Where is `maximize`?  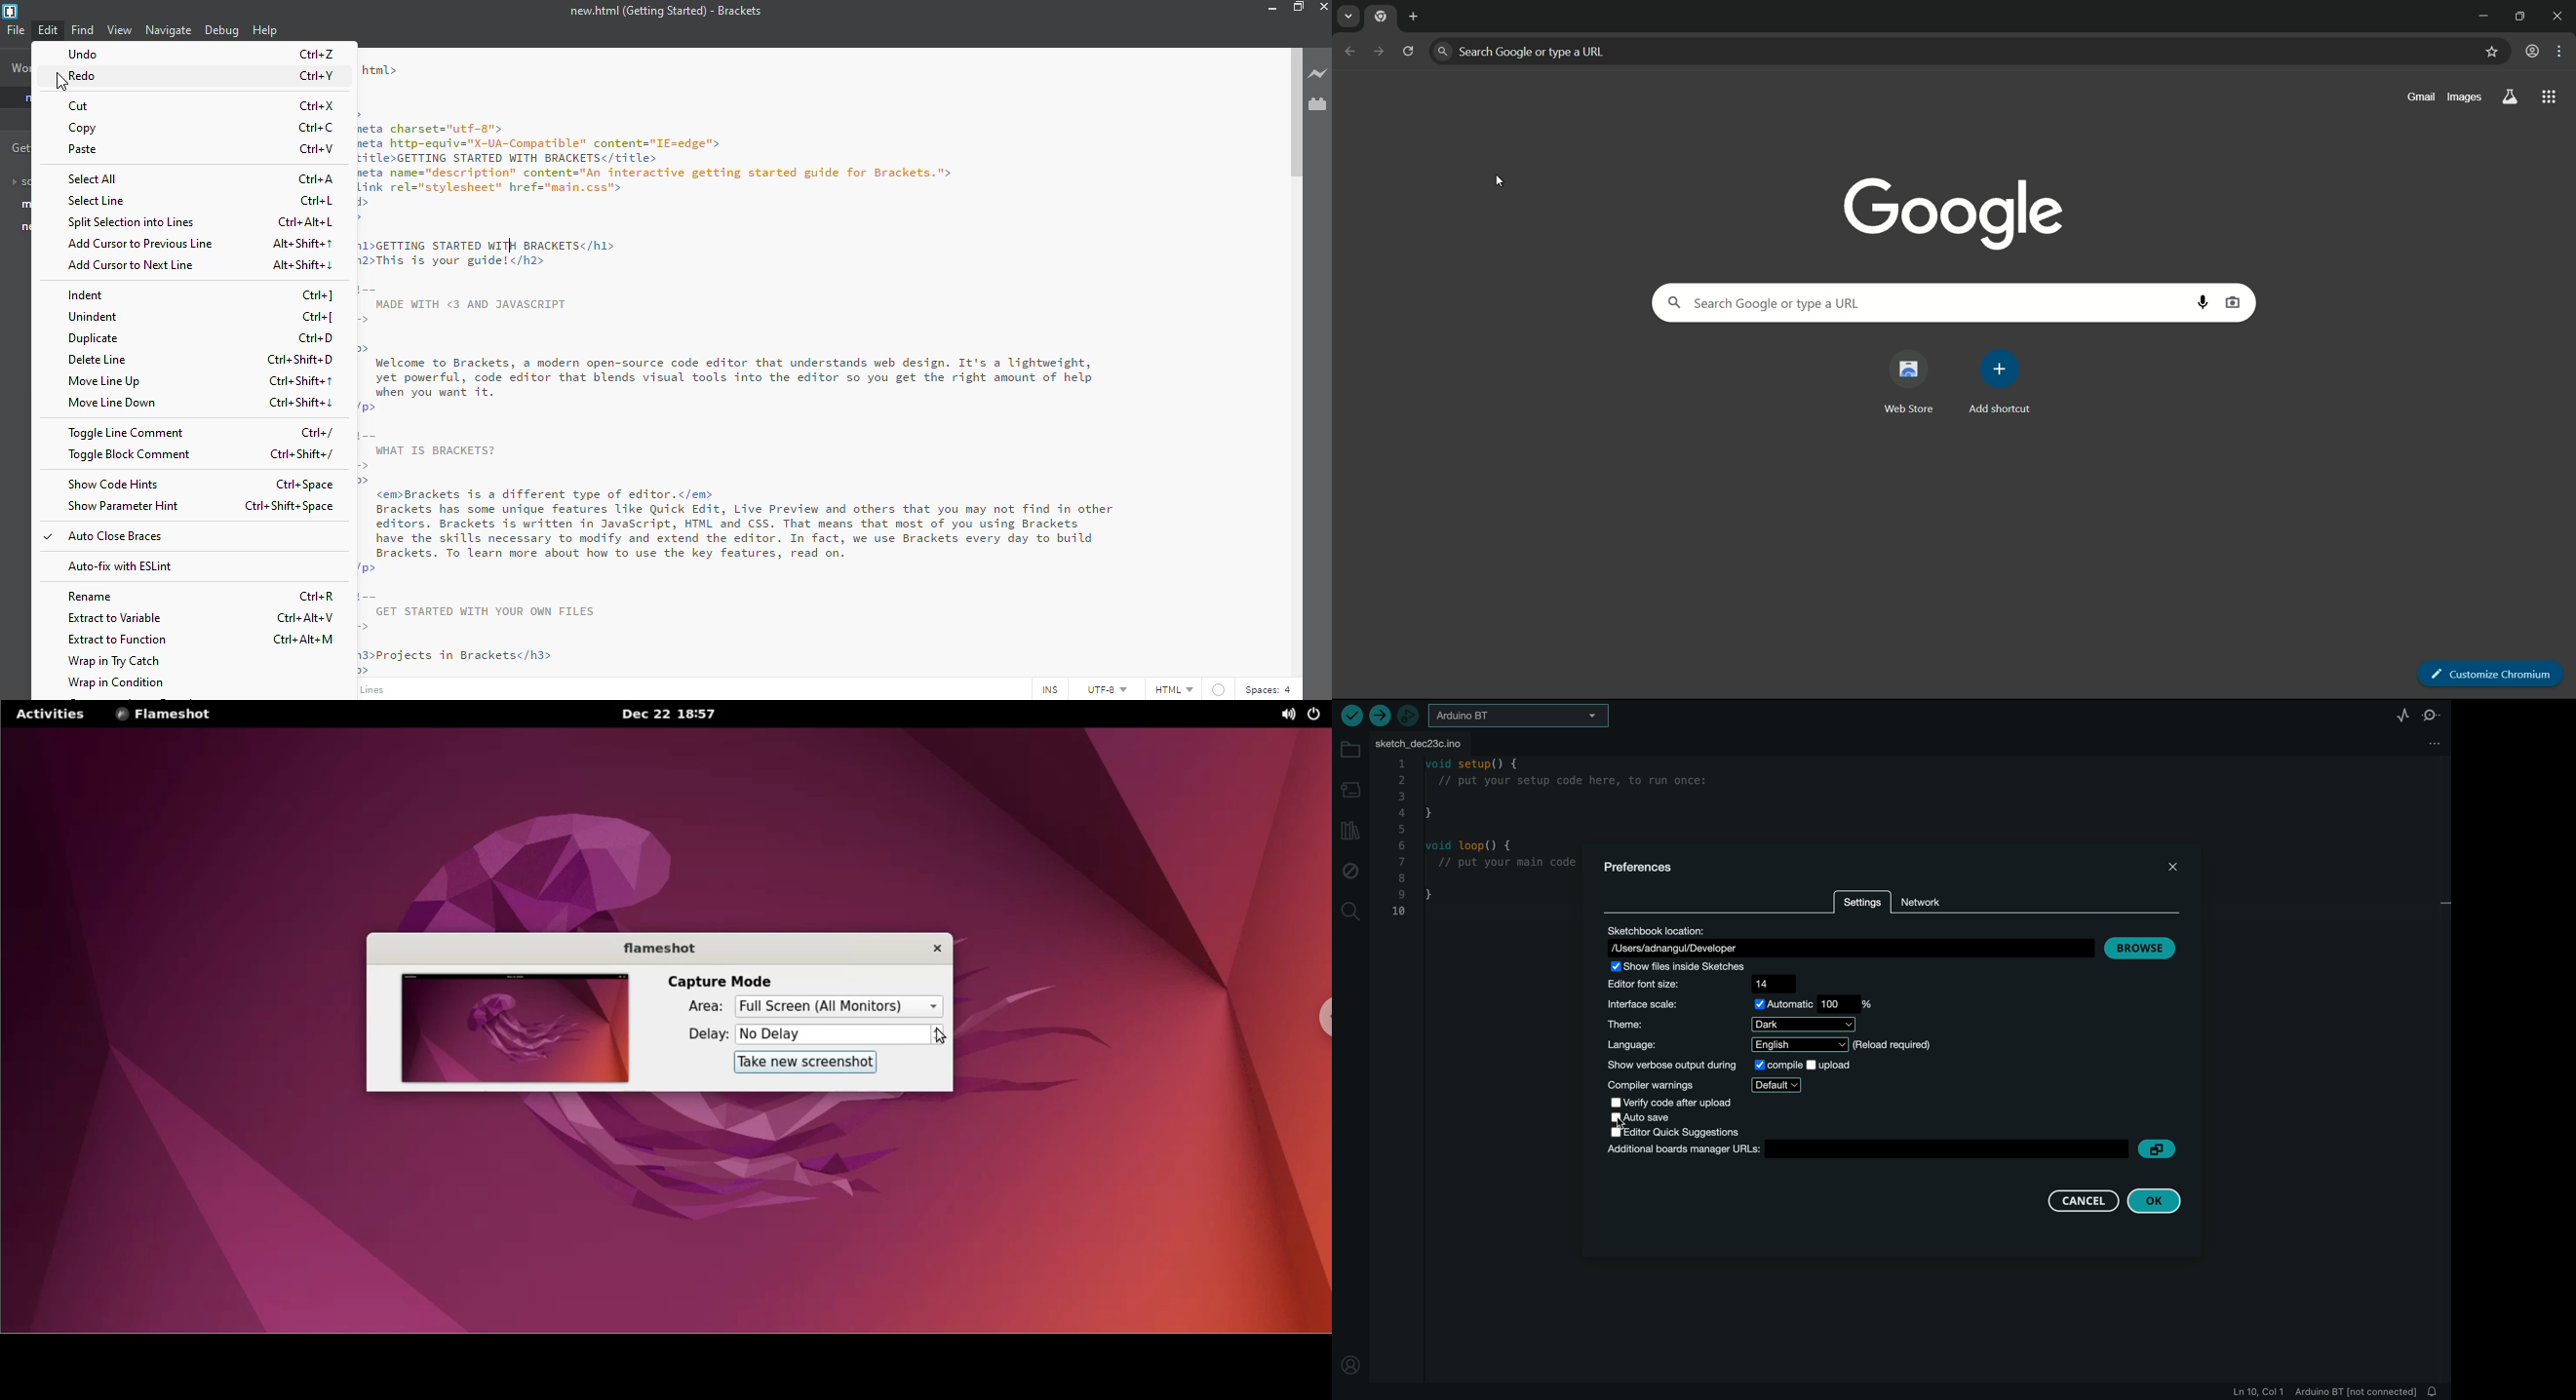 maximize is located at coordinates (1298, 6).